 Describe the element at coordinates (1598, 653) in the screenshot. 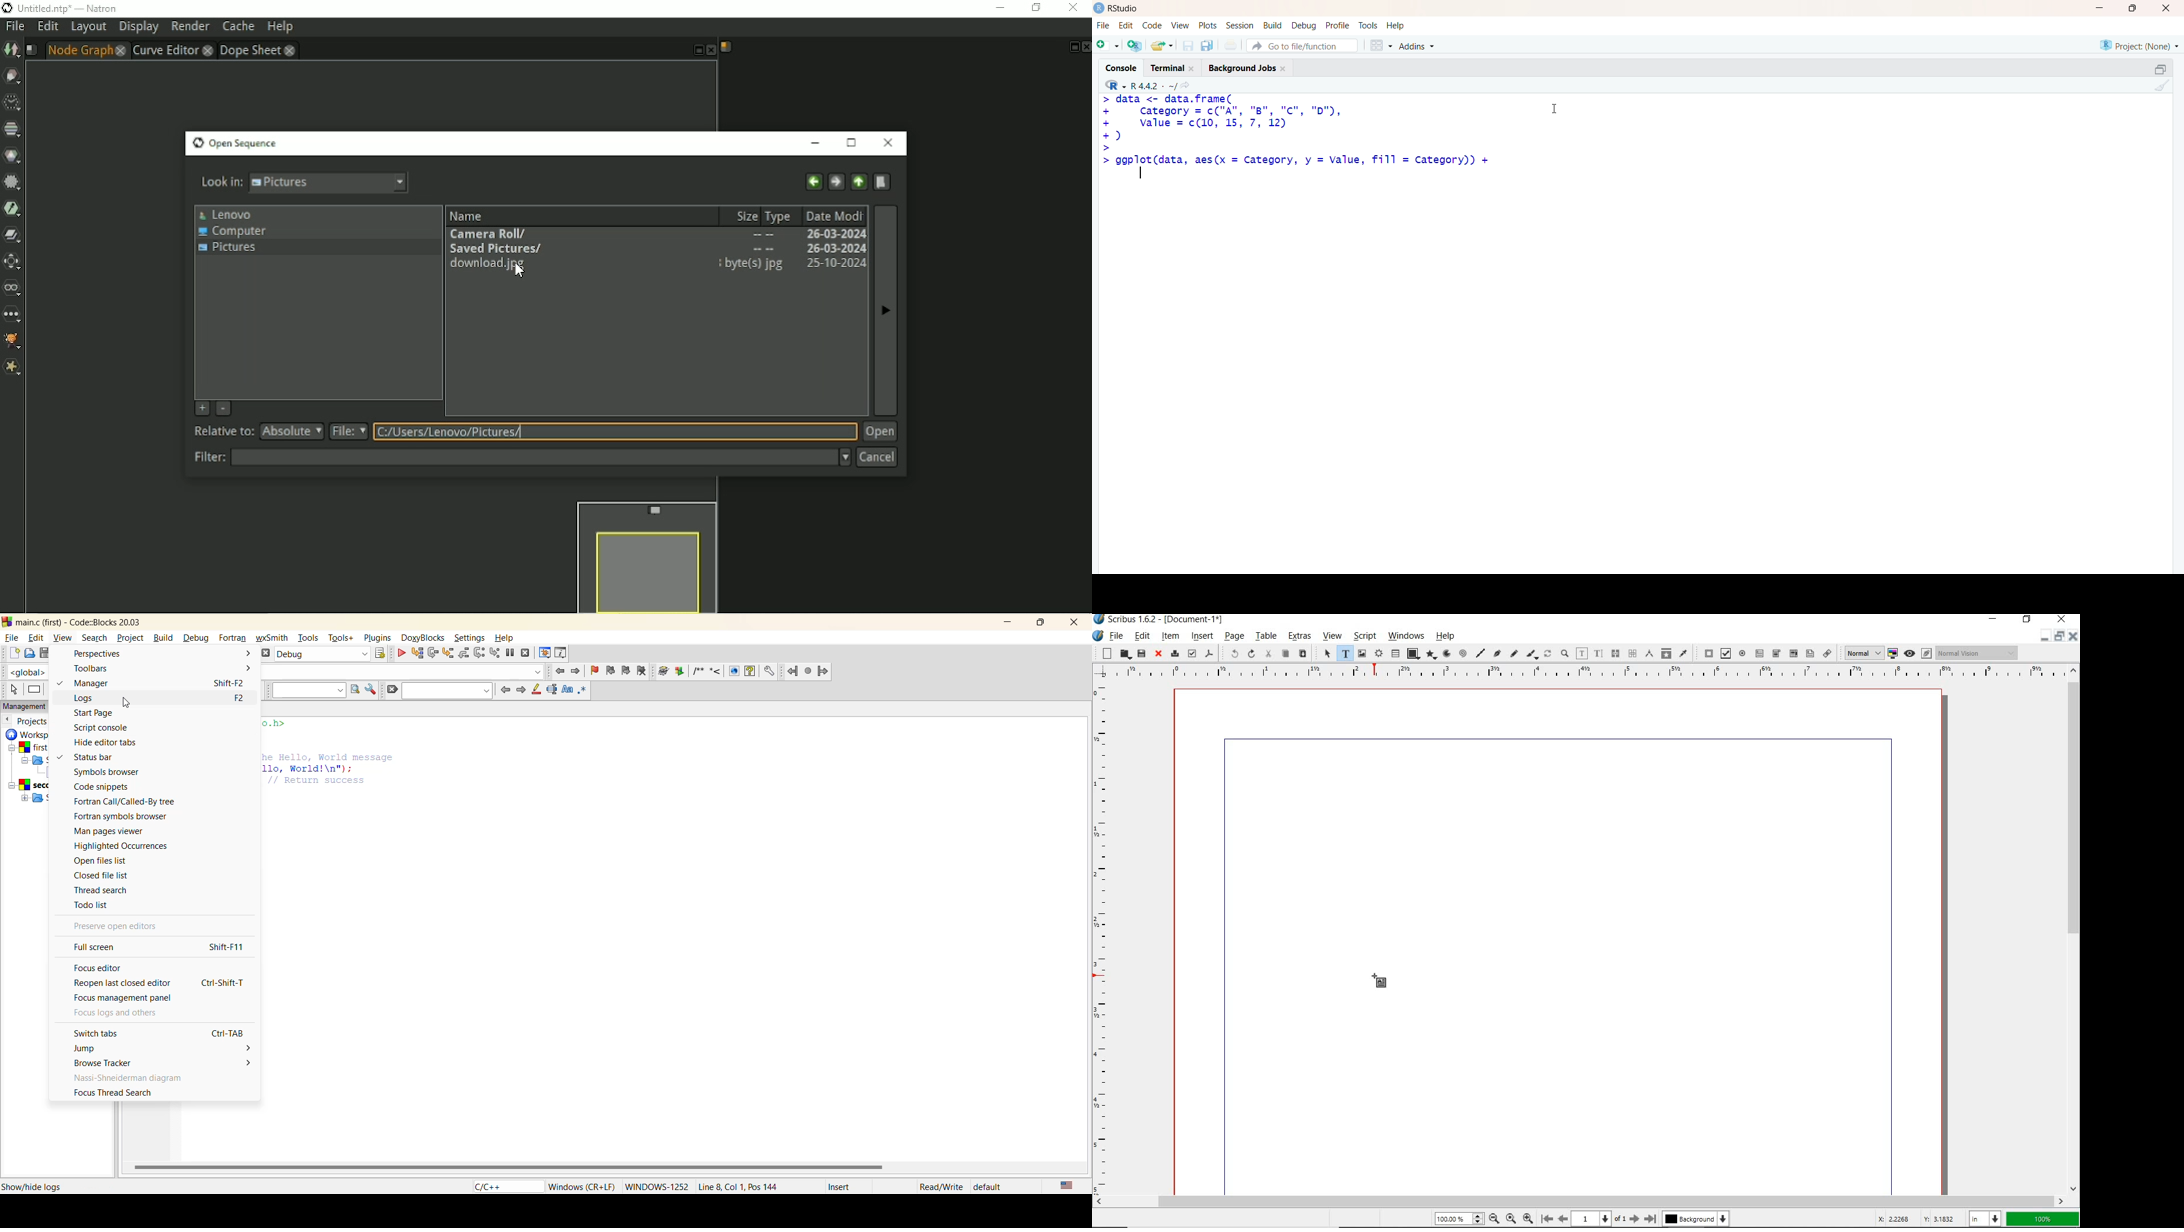

I see `edit text with story editor` at that location.